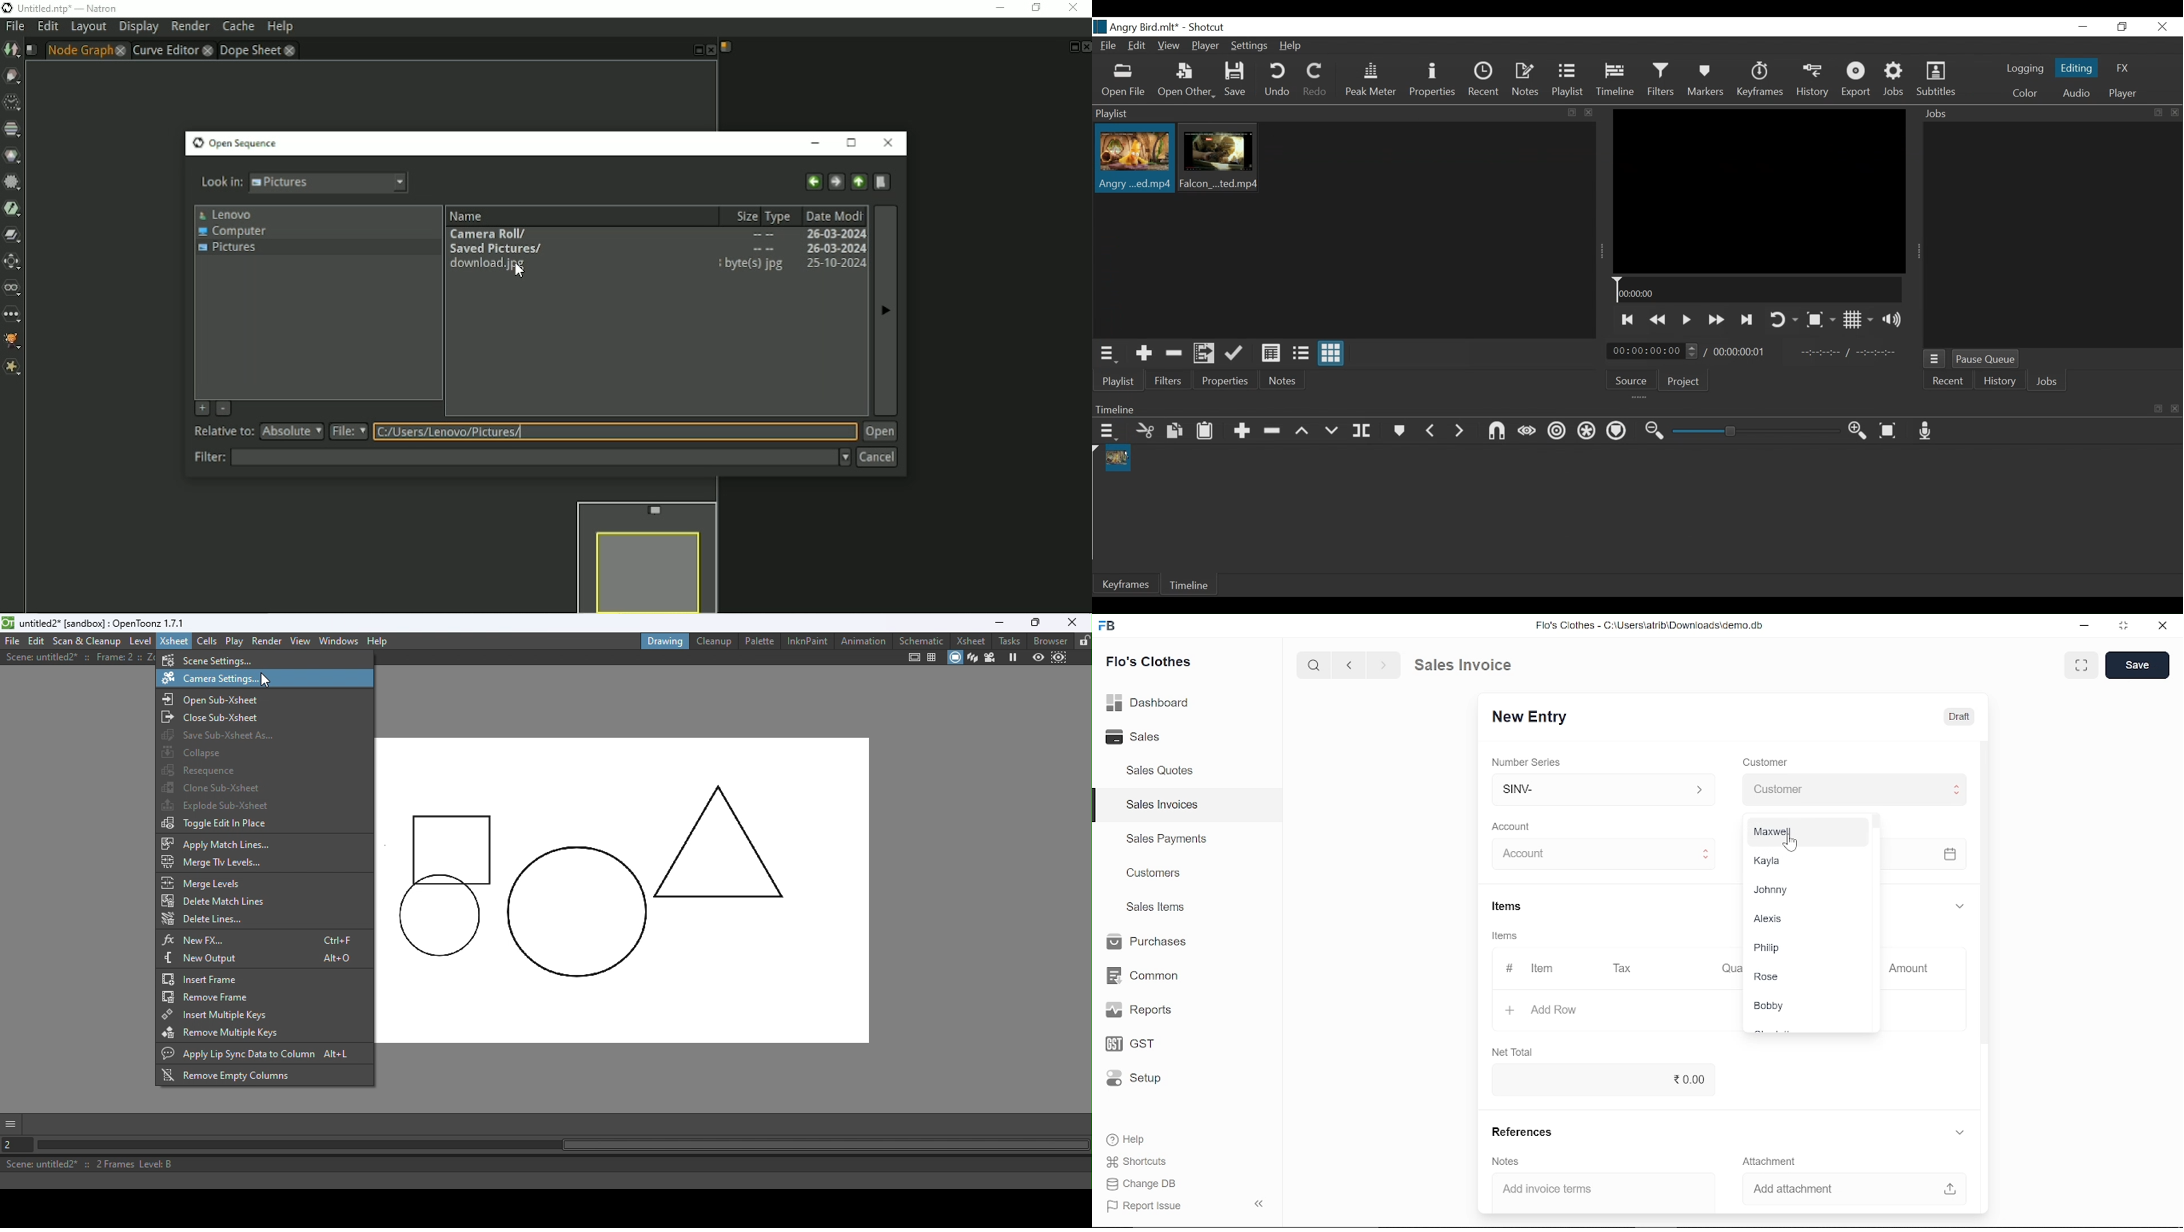  Describe the element at coordinates (1346, 114) in the screenshot. I see `Playlist Panel` at that location.